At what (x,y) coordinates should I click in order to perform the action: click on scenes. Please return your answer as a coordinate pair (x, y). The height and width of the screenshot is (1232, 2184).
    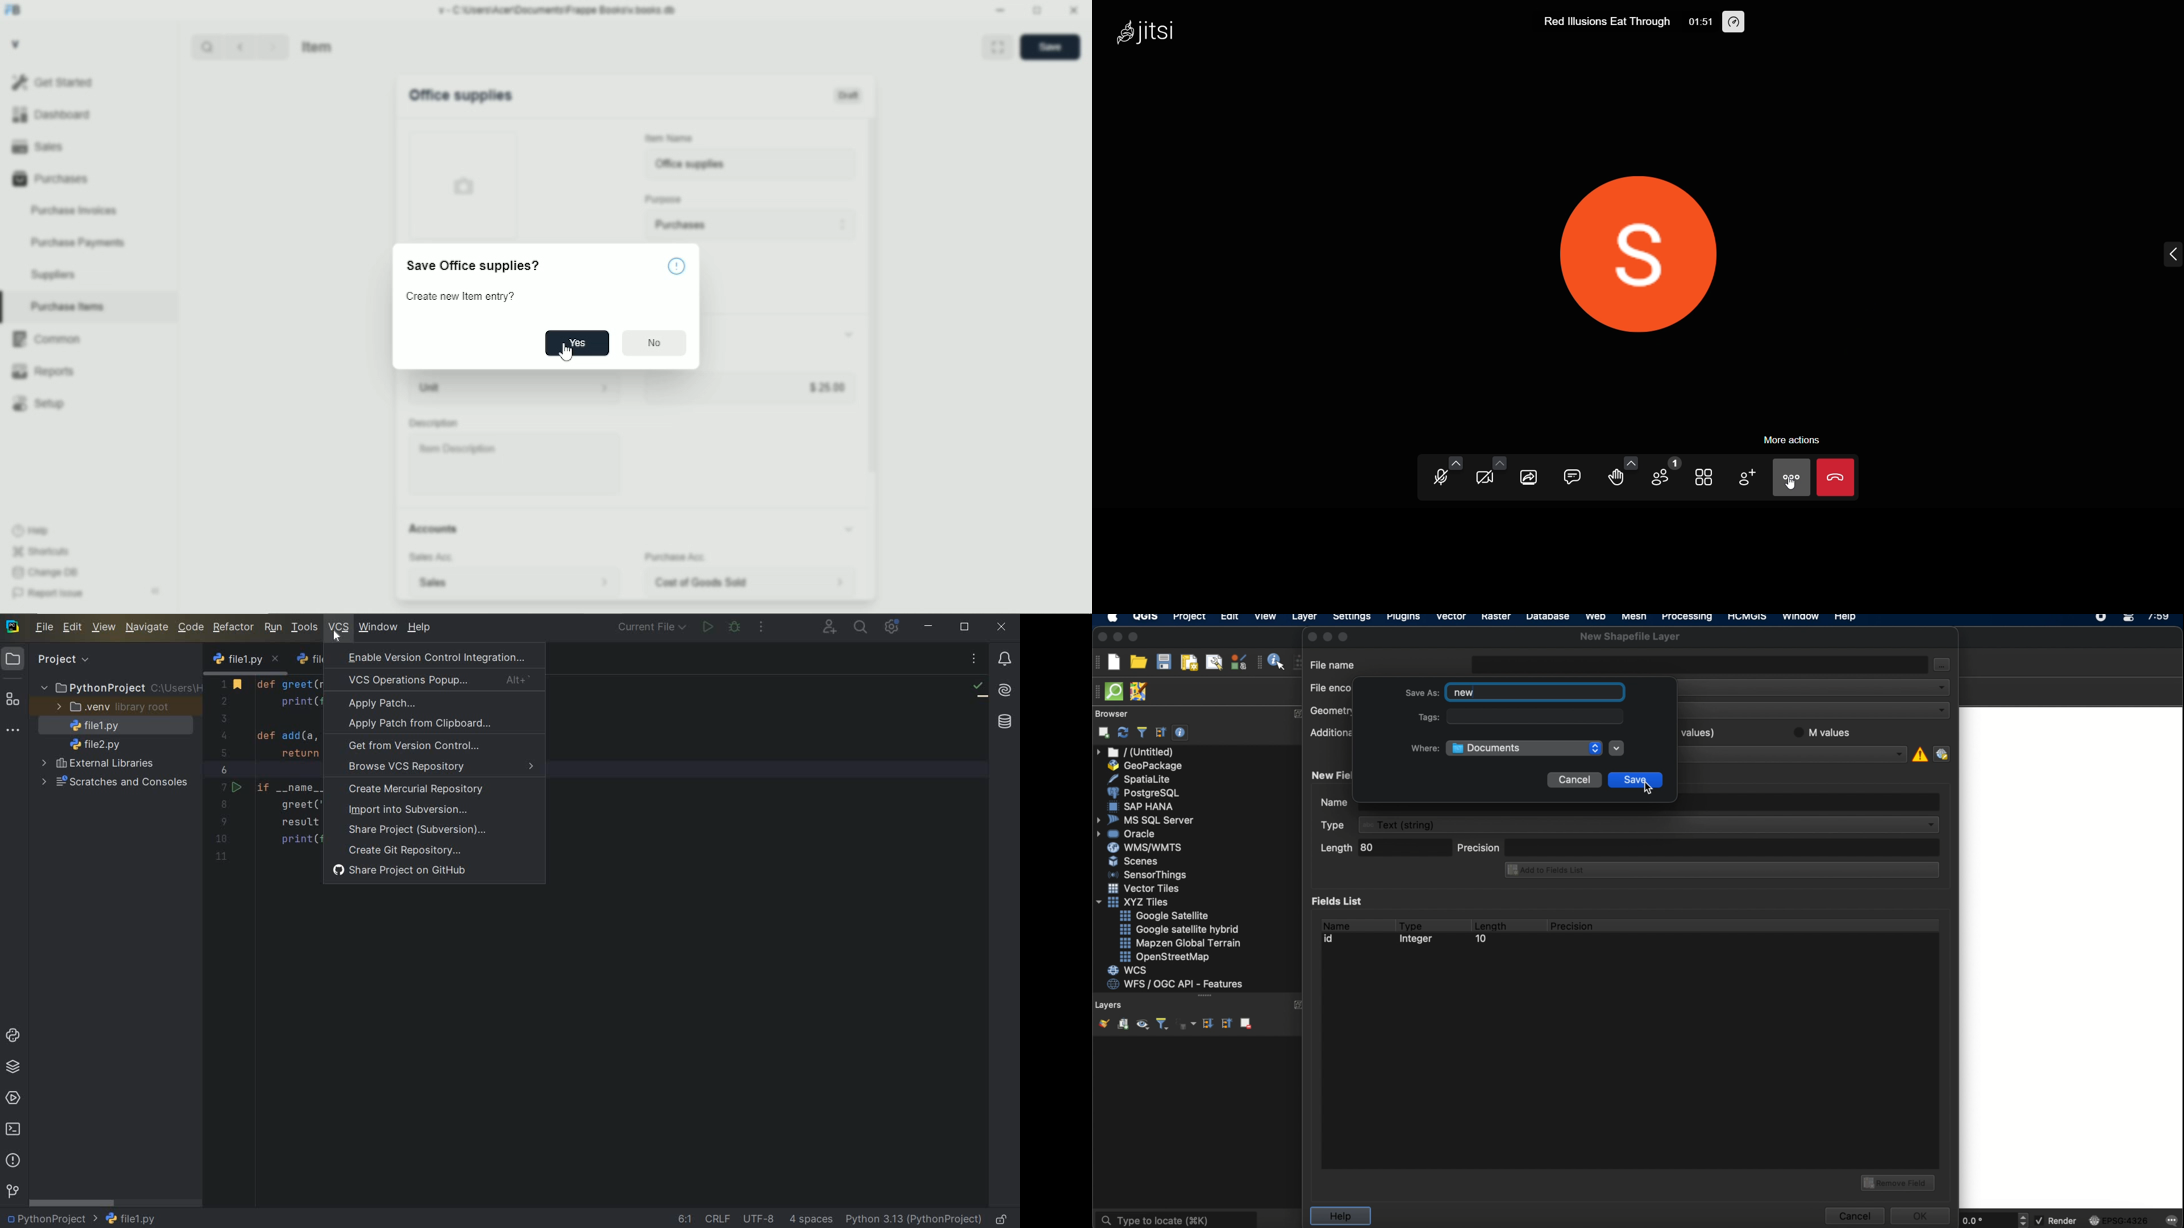
    Looking at the image, I should click on (1134, 861).